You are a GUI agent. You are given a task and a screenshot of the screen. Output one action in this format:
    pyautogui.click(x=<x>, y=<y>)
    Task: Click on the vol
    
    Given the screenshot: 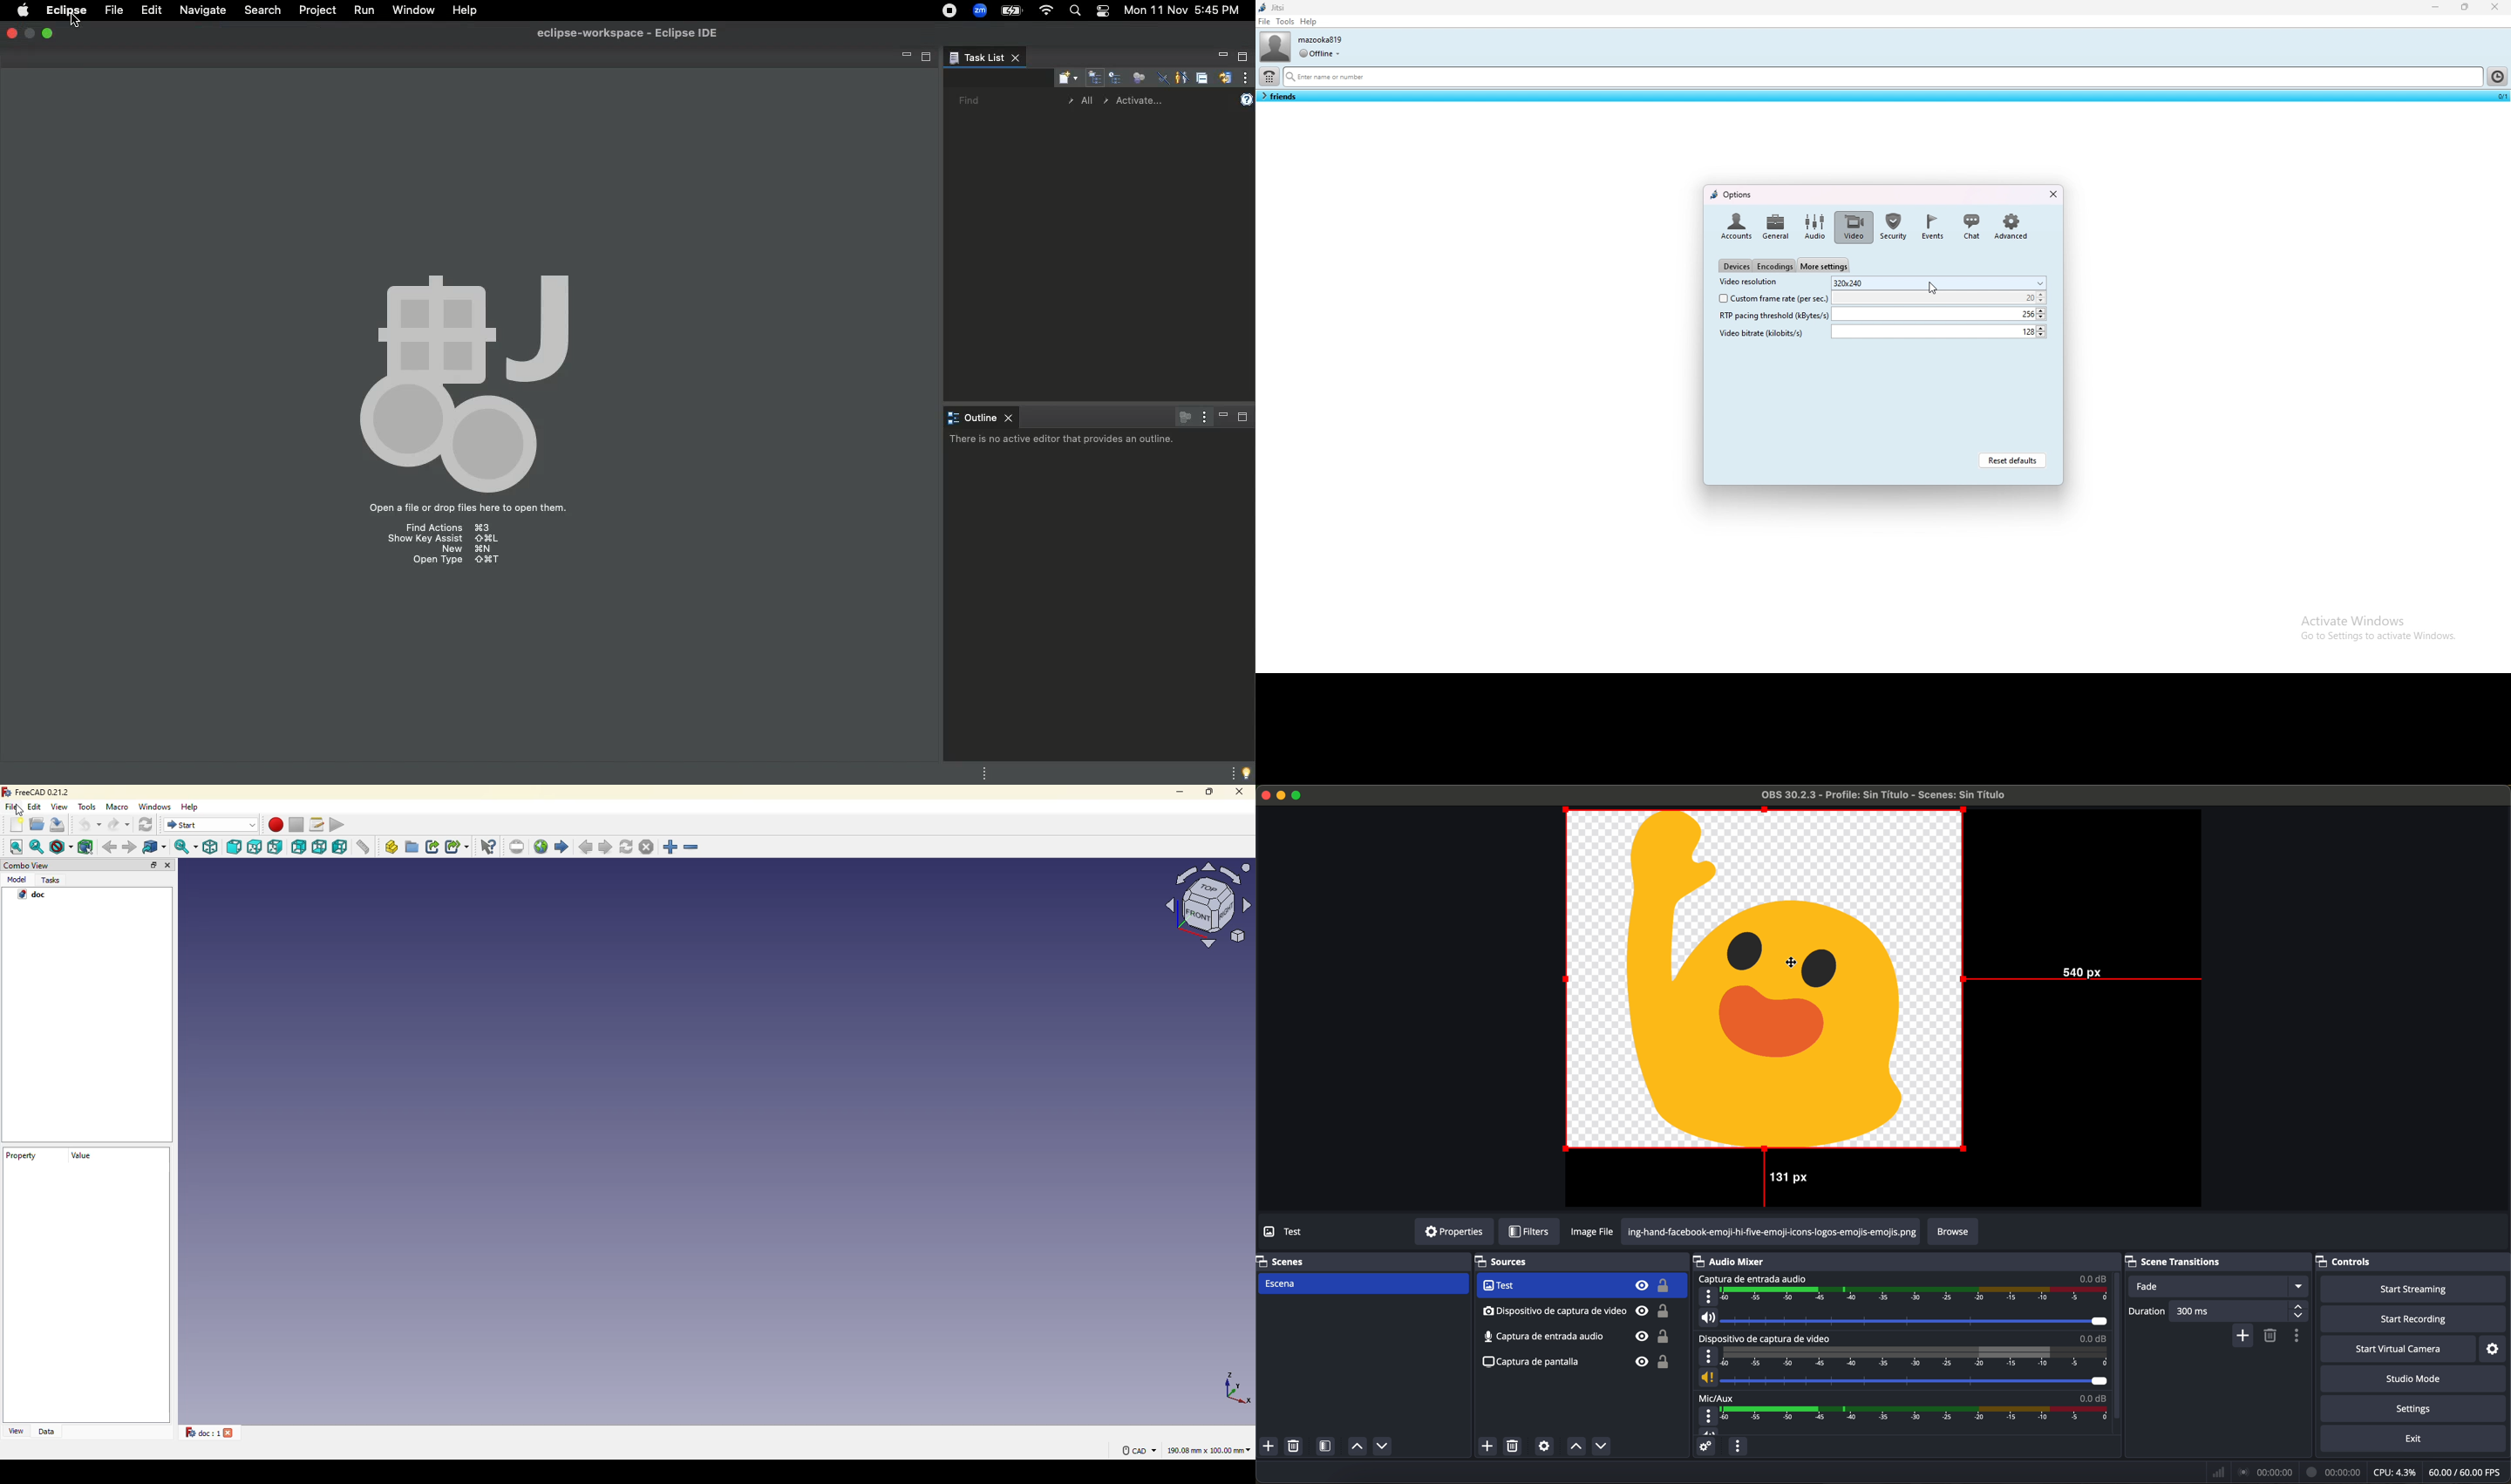 What is the action you would take?
    pyautogui.click(x=1903, y=1318)
    